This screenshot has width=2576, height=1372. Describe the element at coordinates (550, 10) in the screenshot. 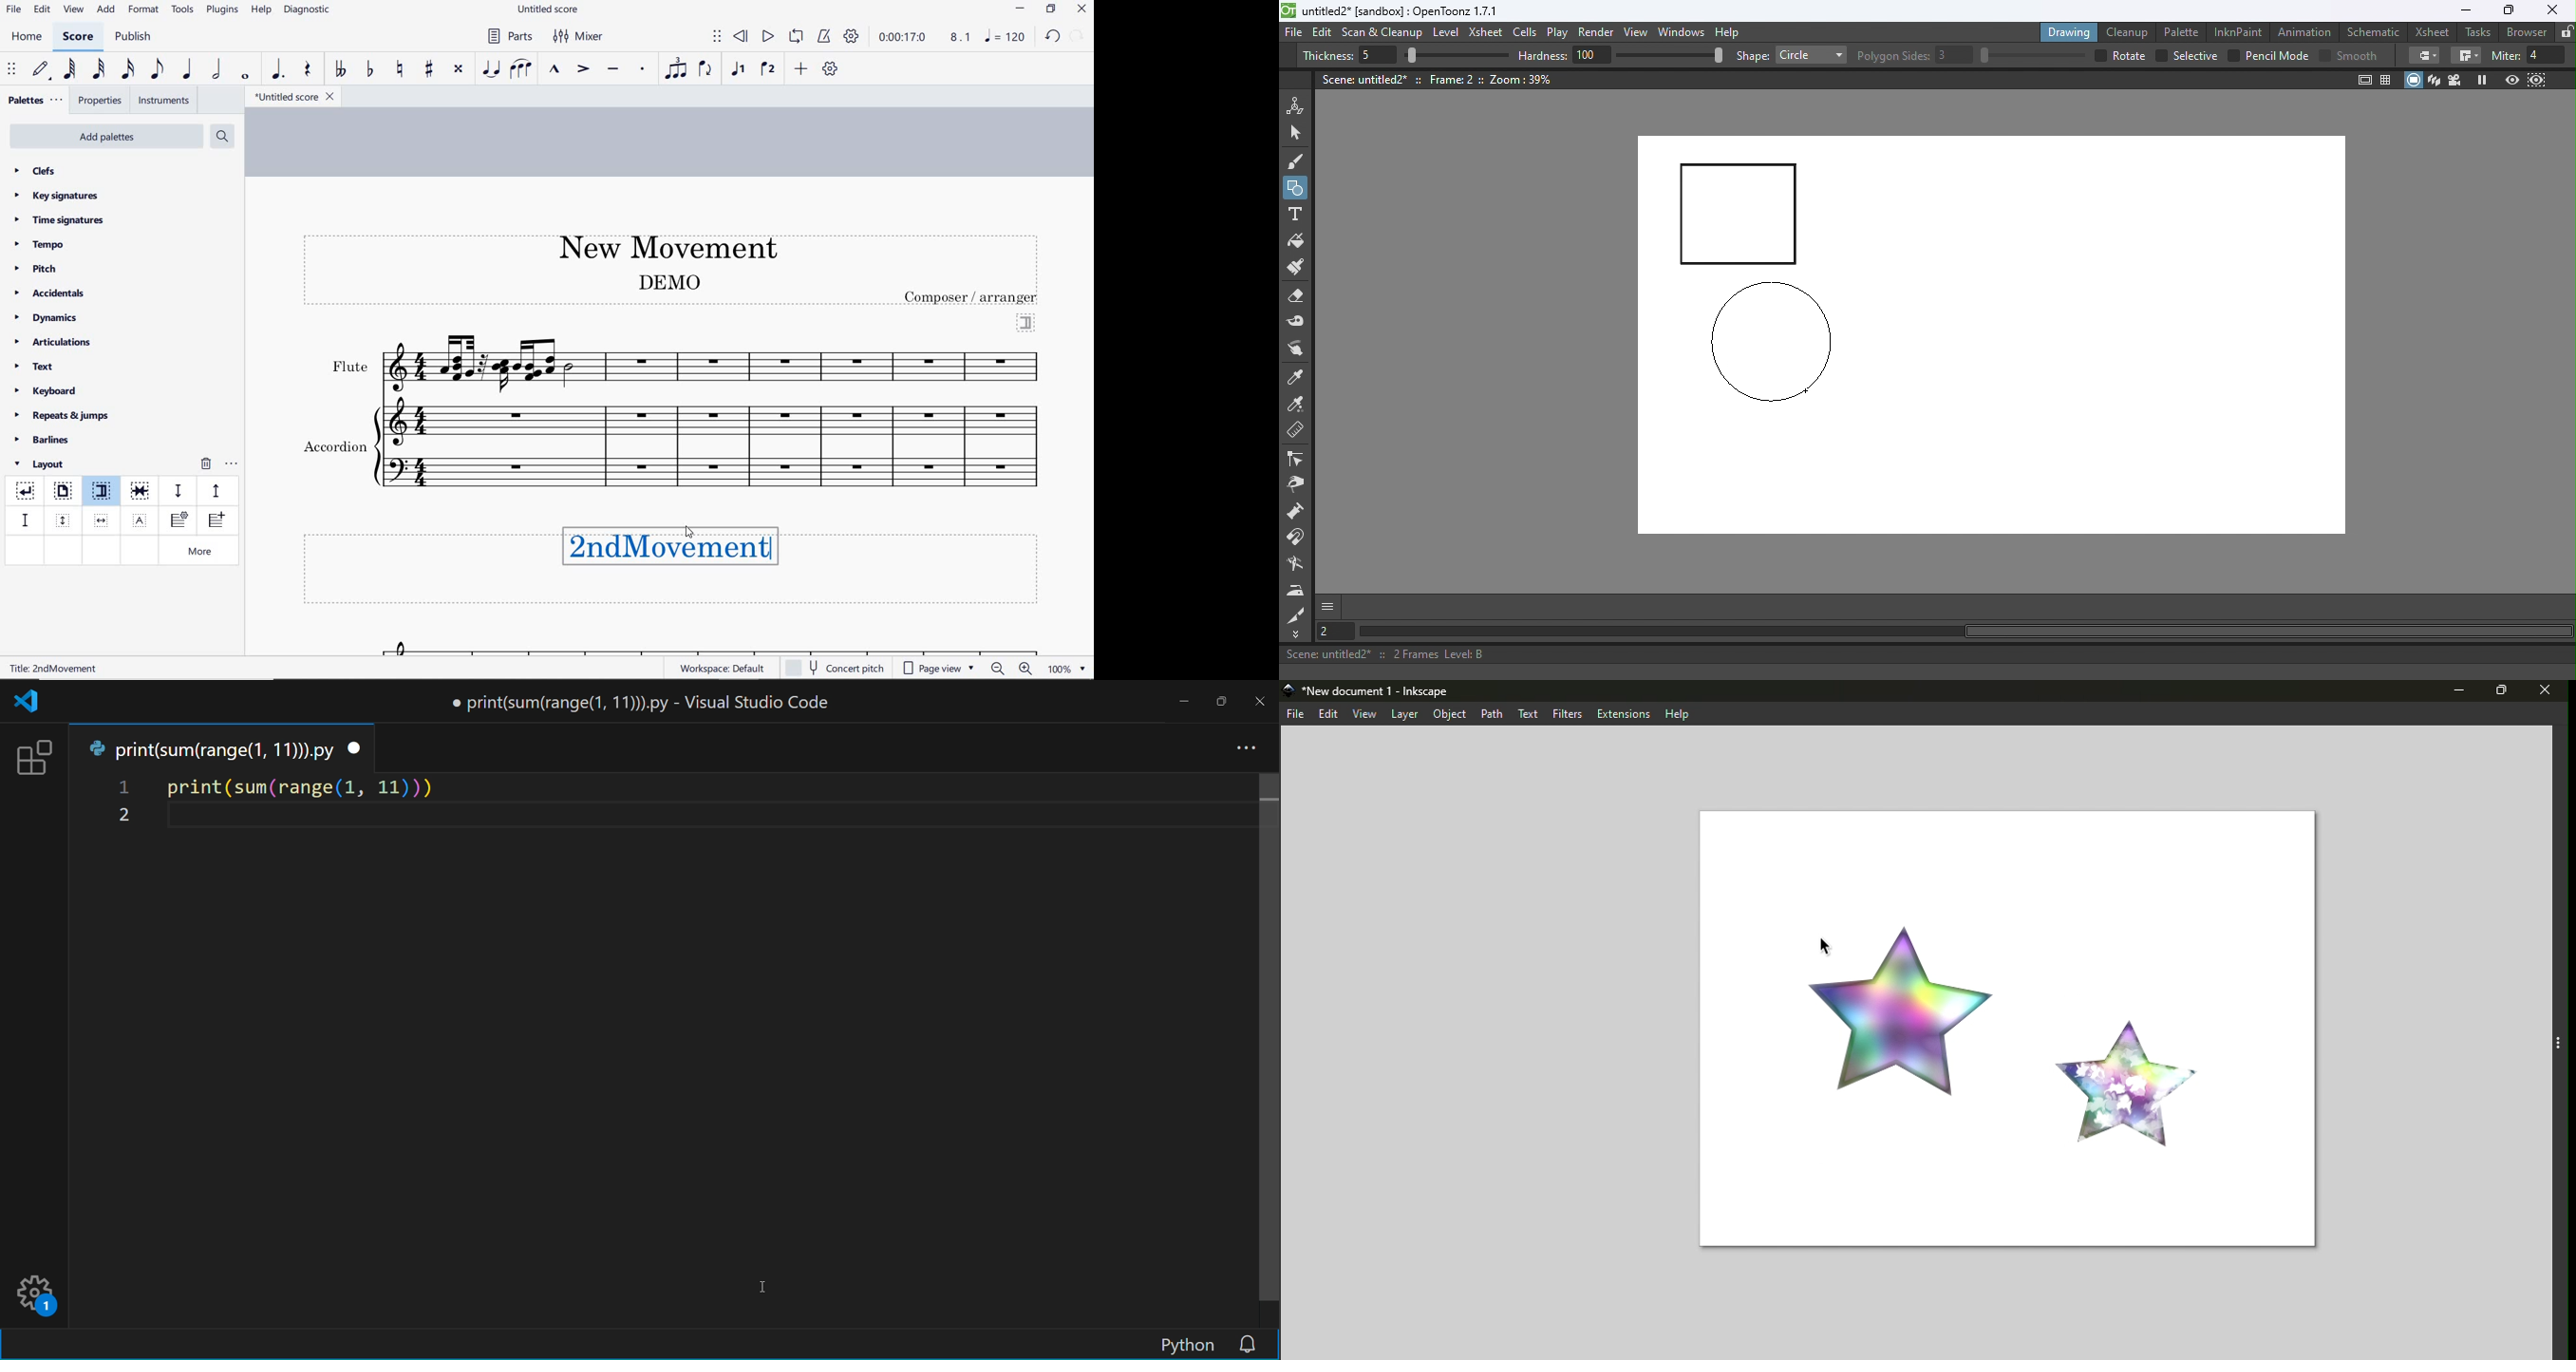

I see `file name` at that location.